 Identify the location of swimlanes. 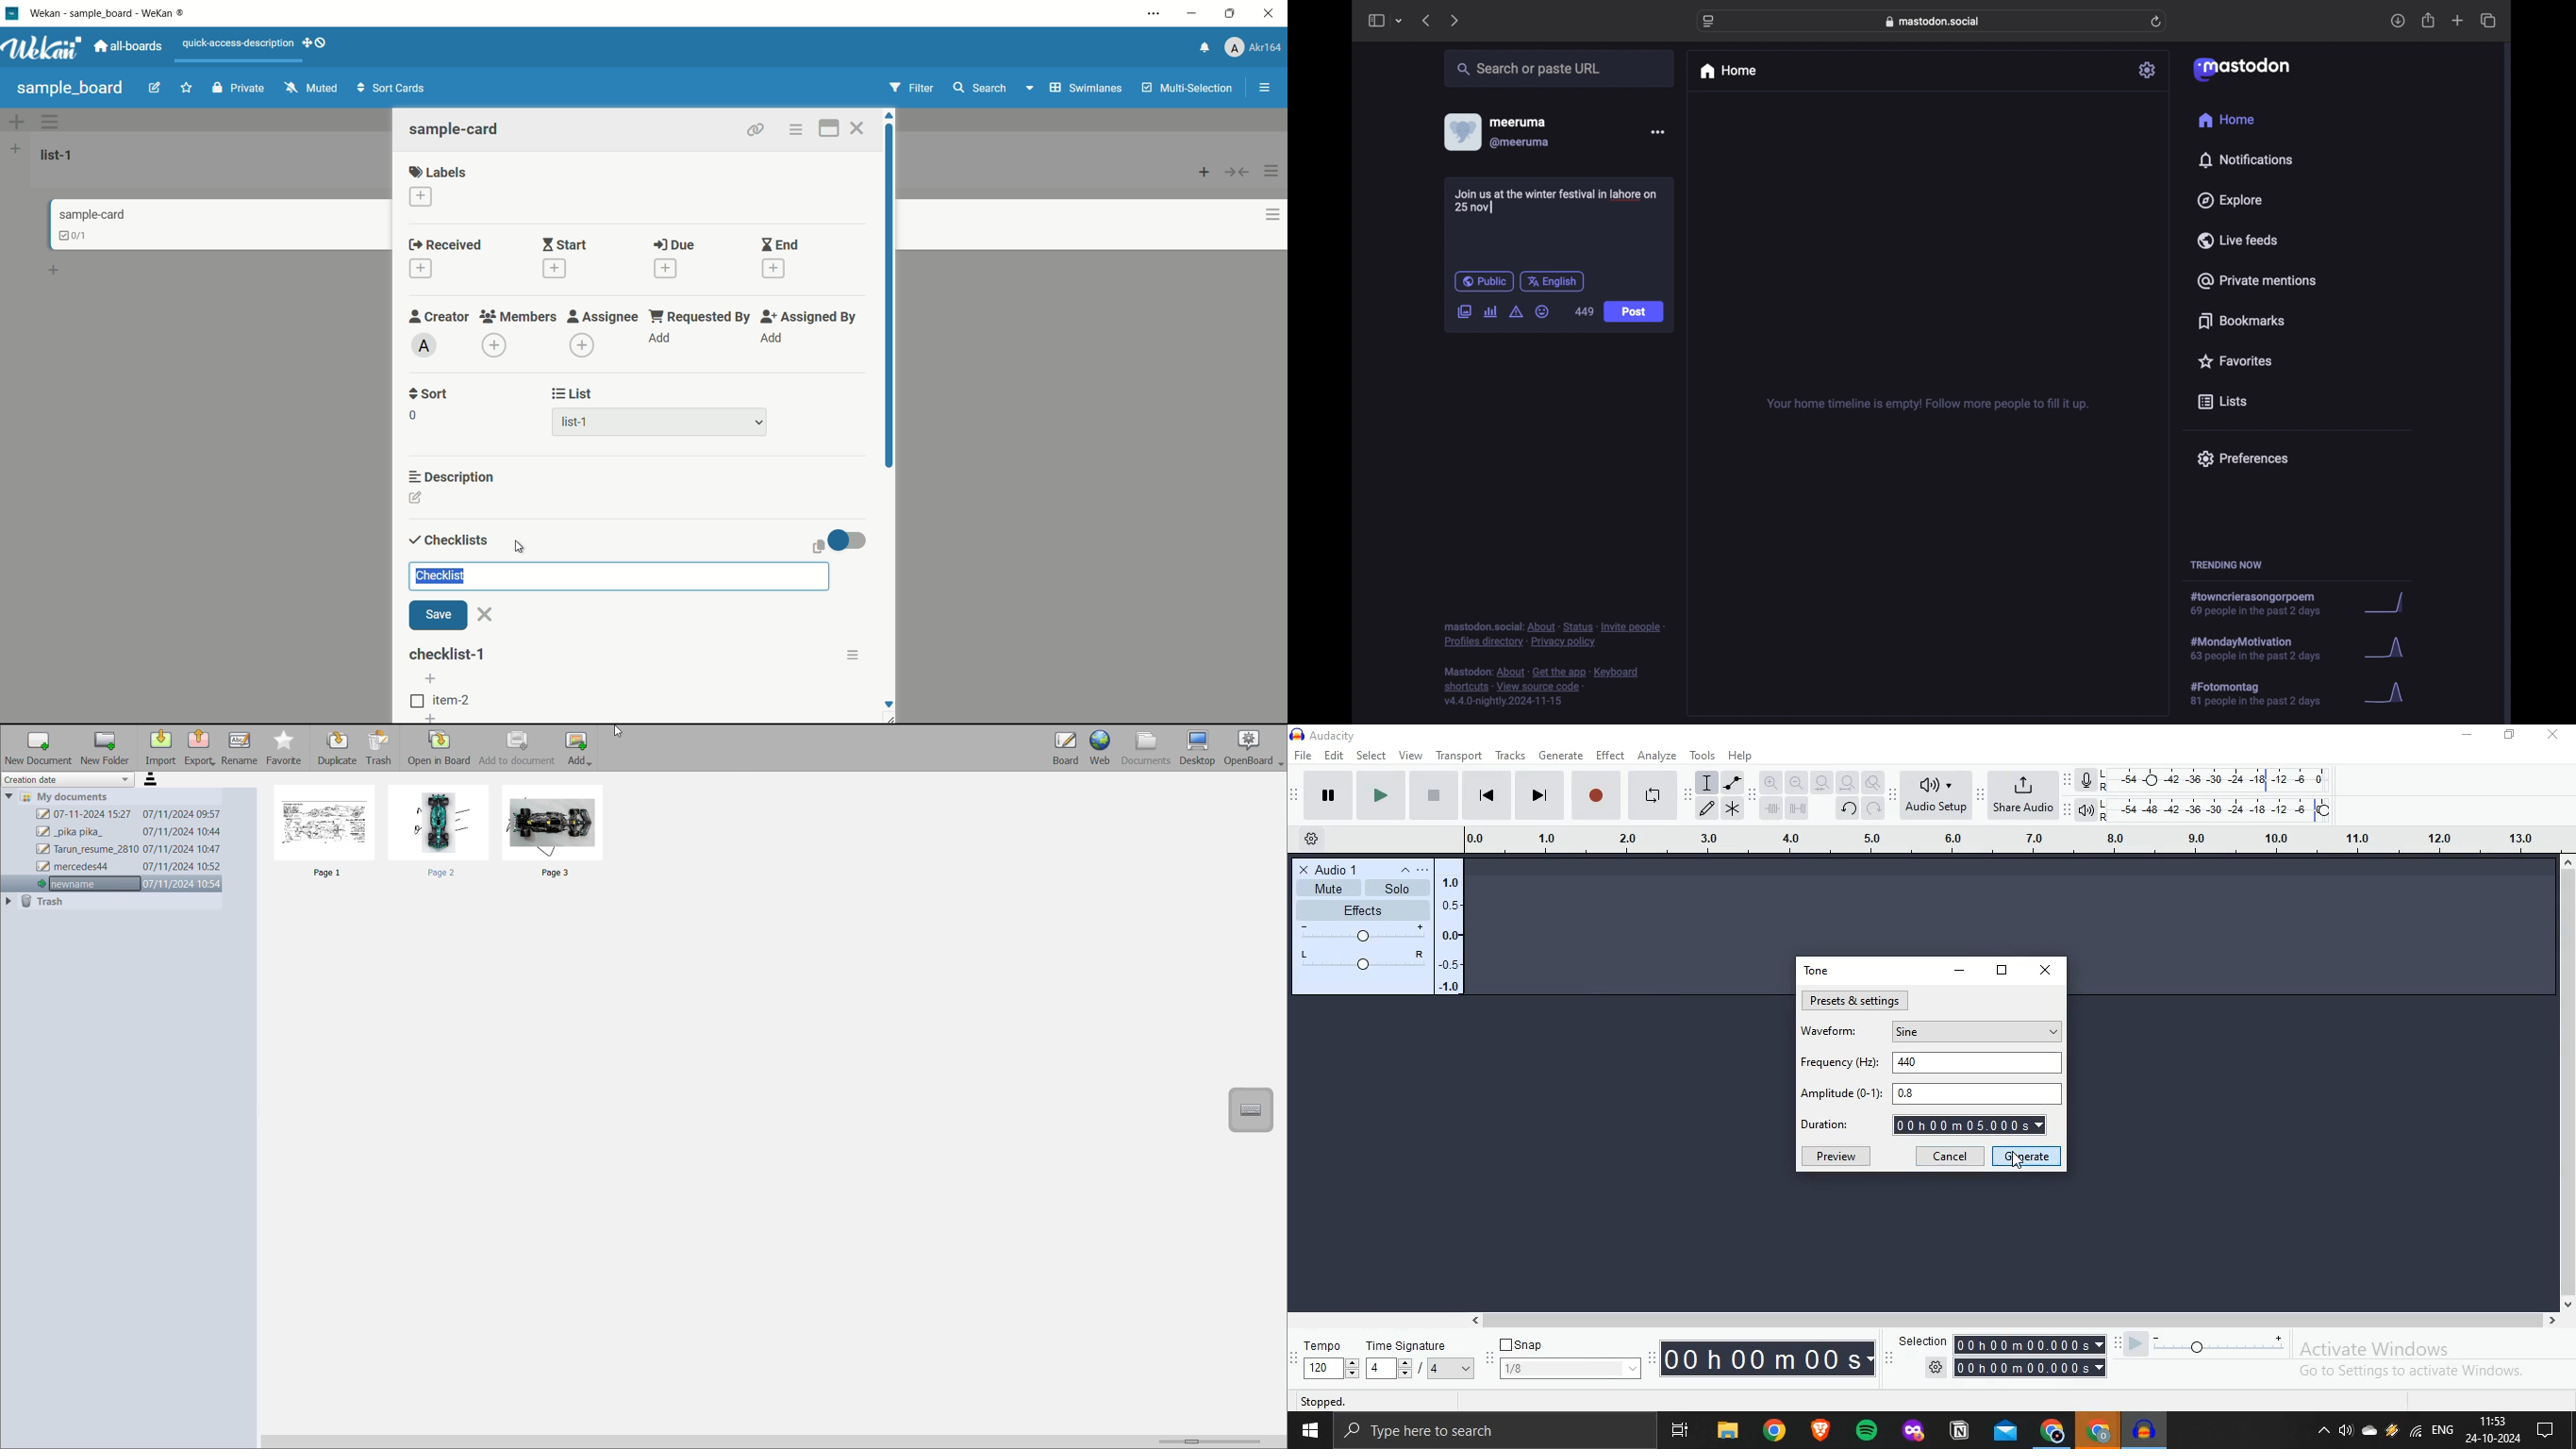
(1085, 88).